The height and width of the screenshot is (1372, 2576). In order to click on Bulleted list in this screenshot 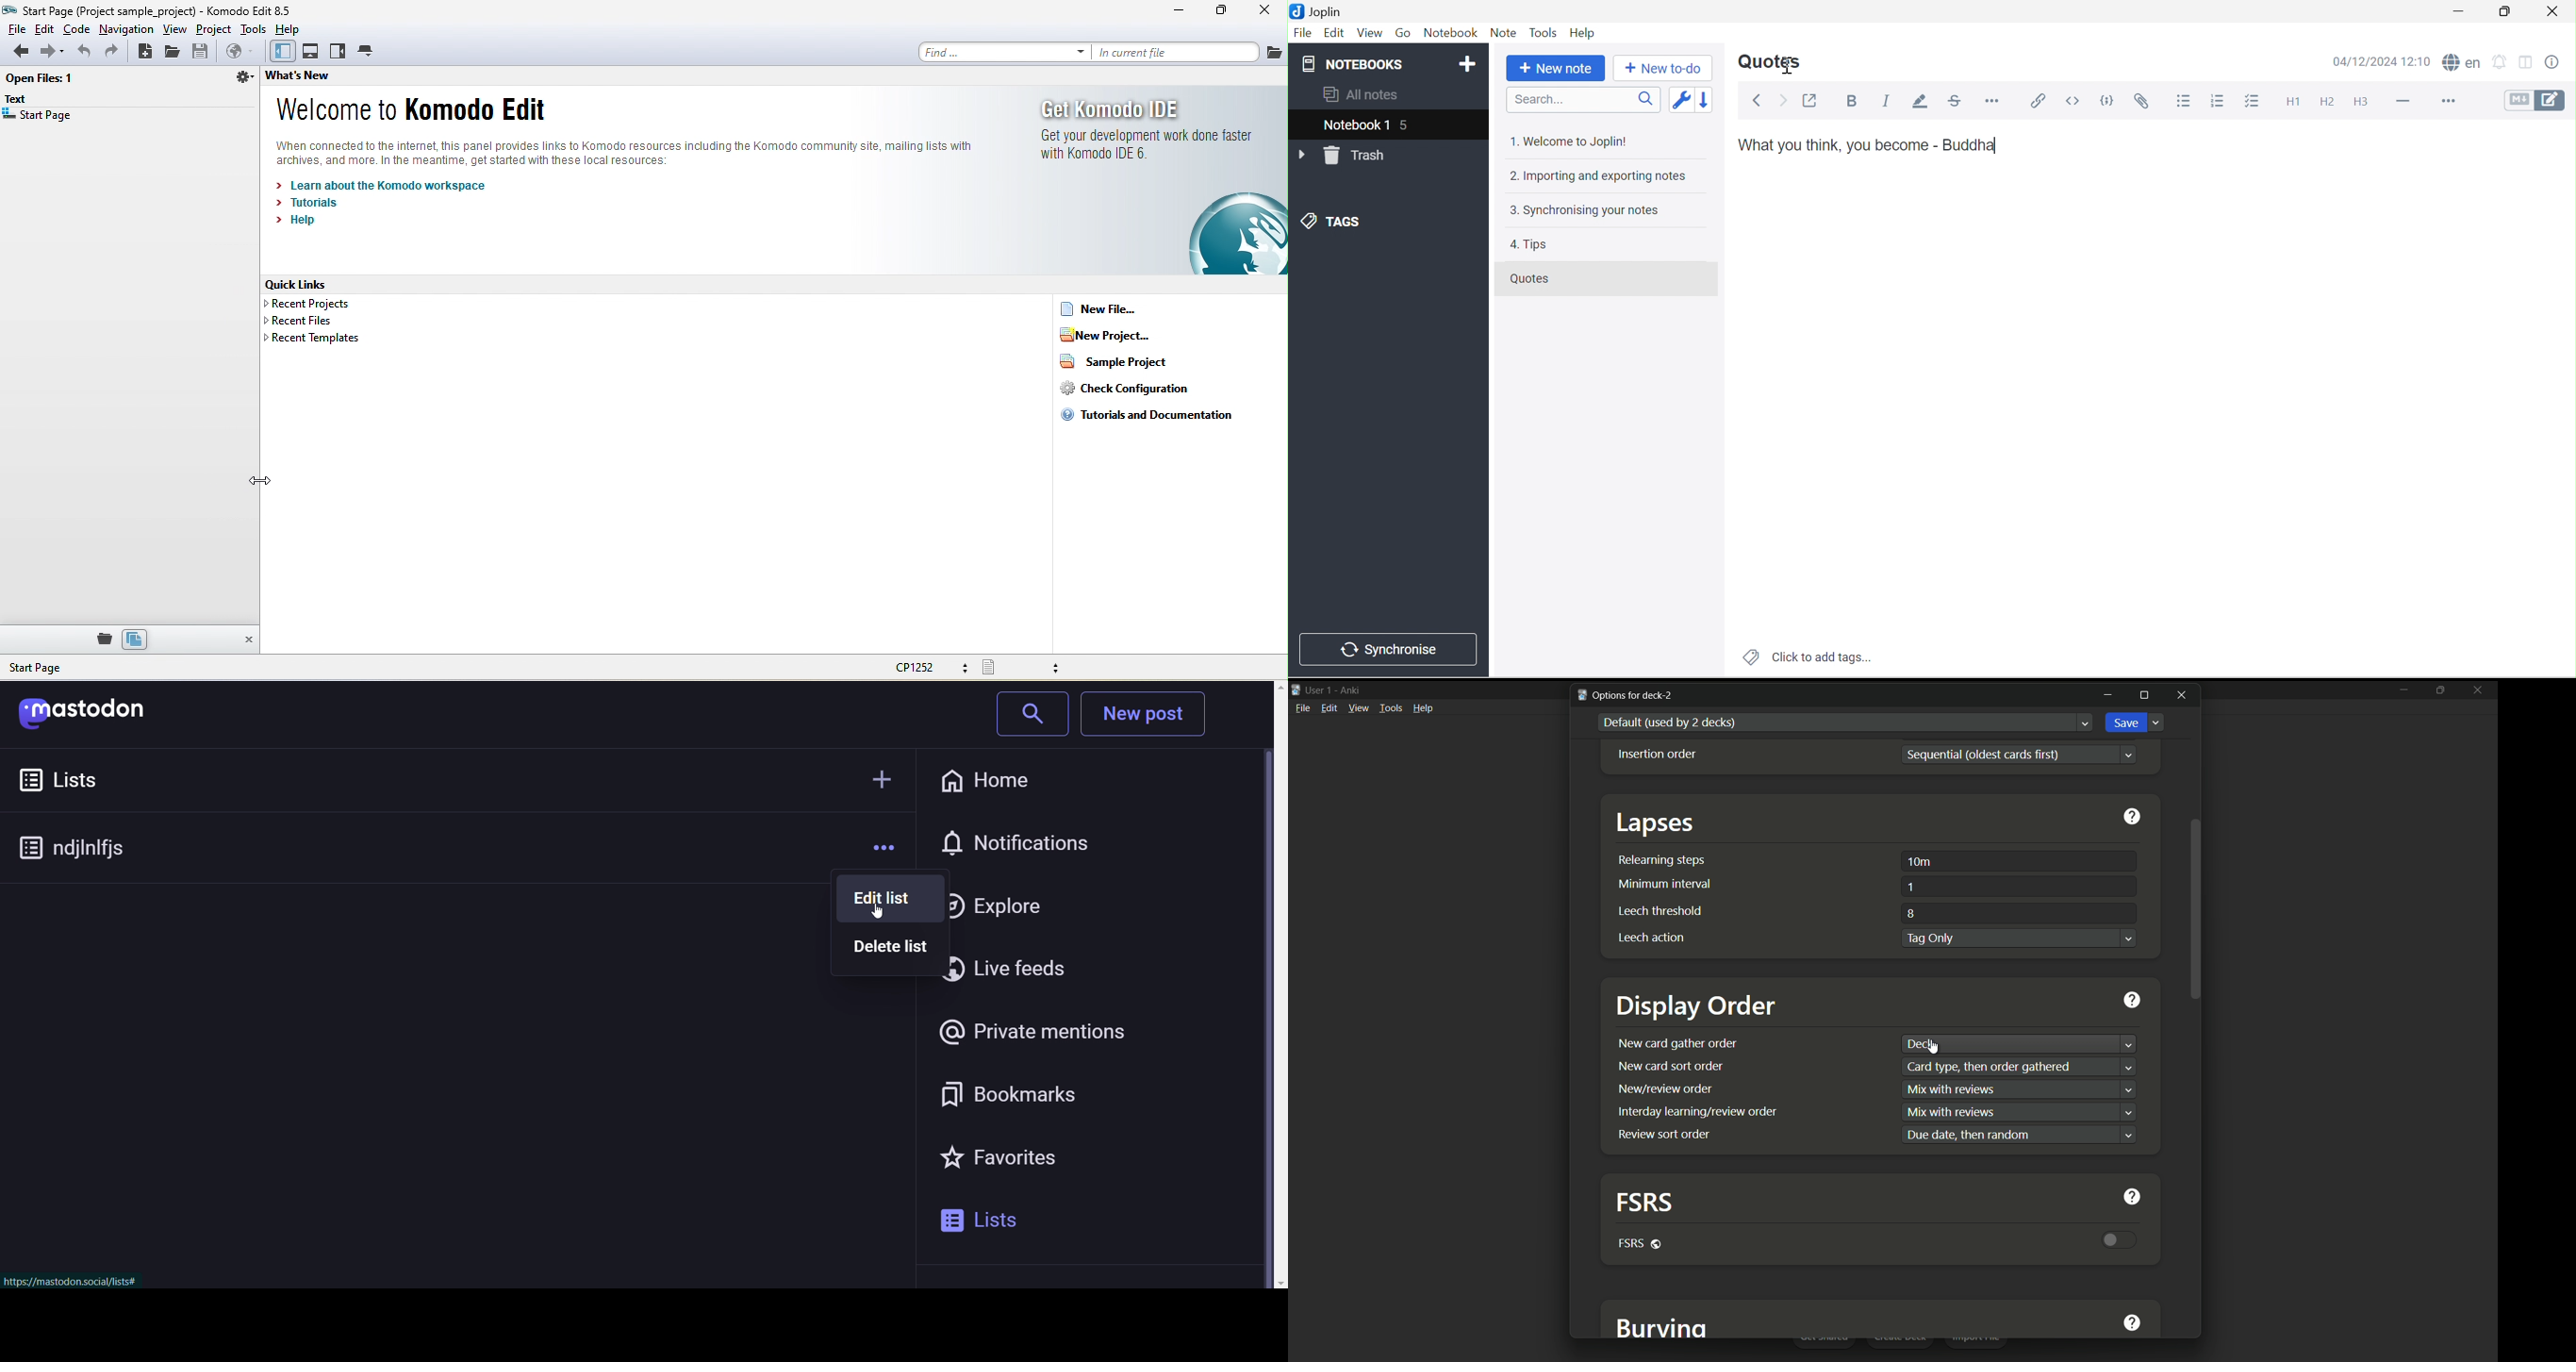, I will do `click(2184, 103)`.